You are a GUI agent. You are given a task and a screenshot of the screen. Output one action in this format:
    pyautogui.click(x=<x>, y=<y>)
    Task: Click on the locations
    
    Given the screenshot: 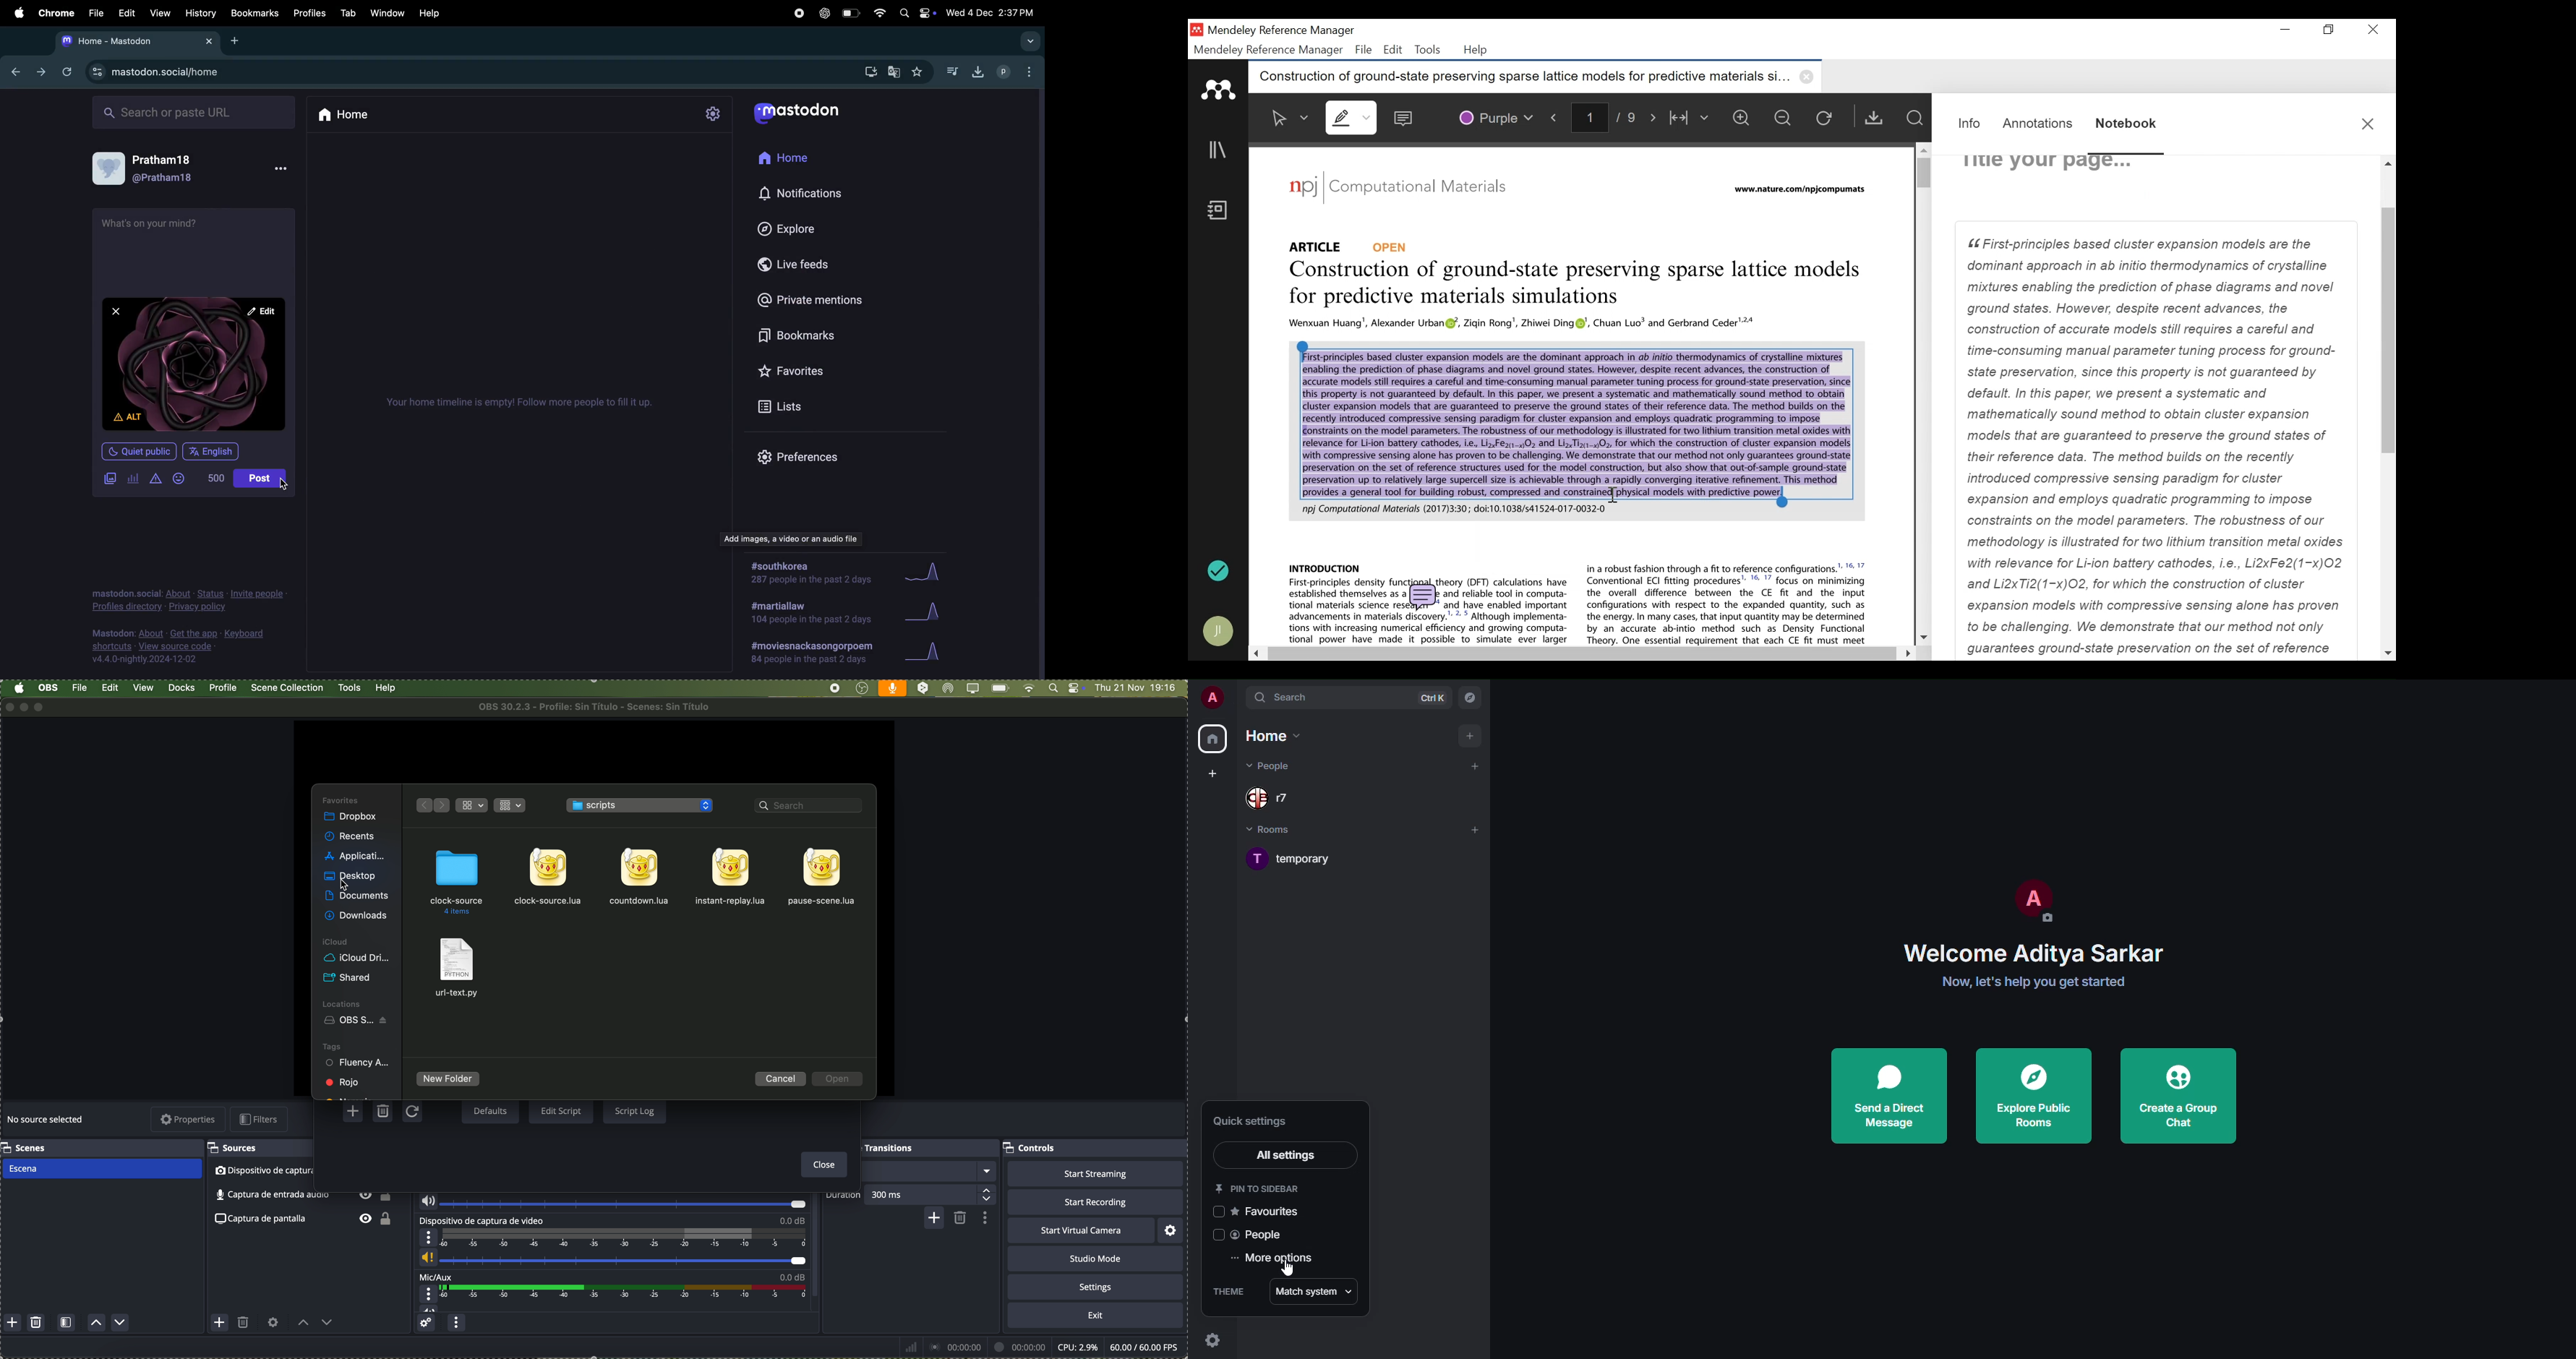 What is the action you would take?
    pyautogui.click(x=344, y=1003)
    